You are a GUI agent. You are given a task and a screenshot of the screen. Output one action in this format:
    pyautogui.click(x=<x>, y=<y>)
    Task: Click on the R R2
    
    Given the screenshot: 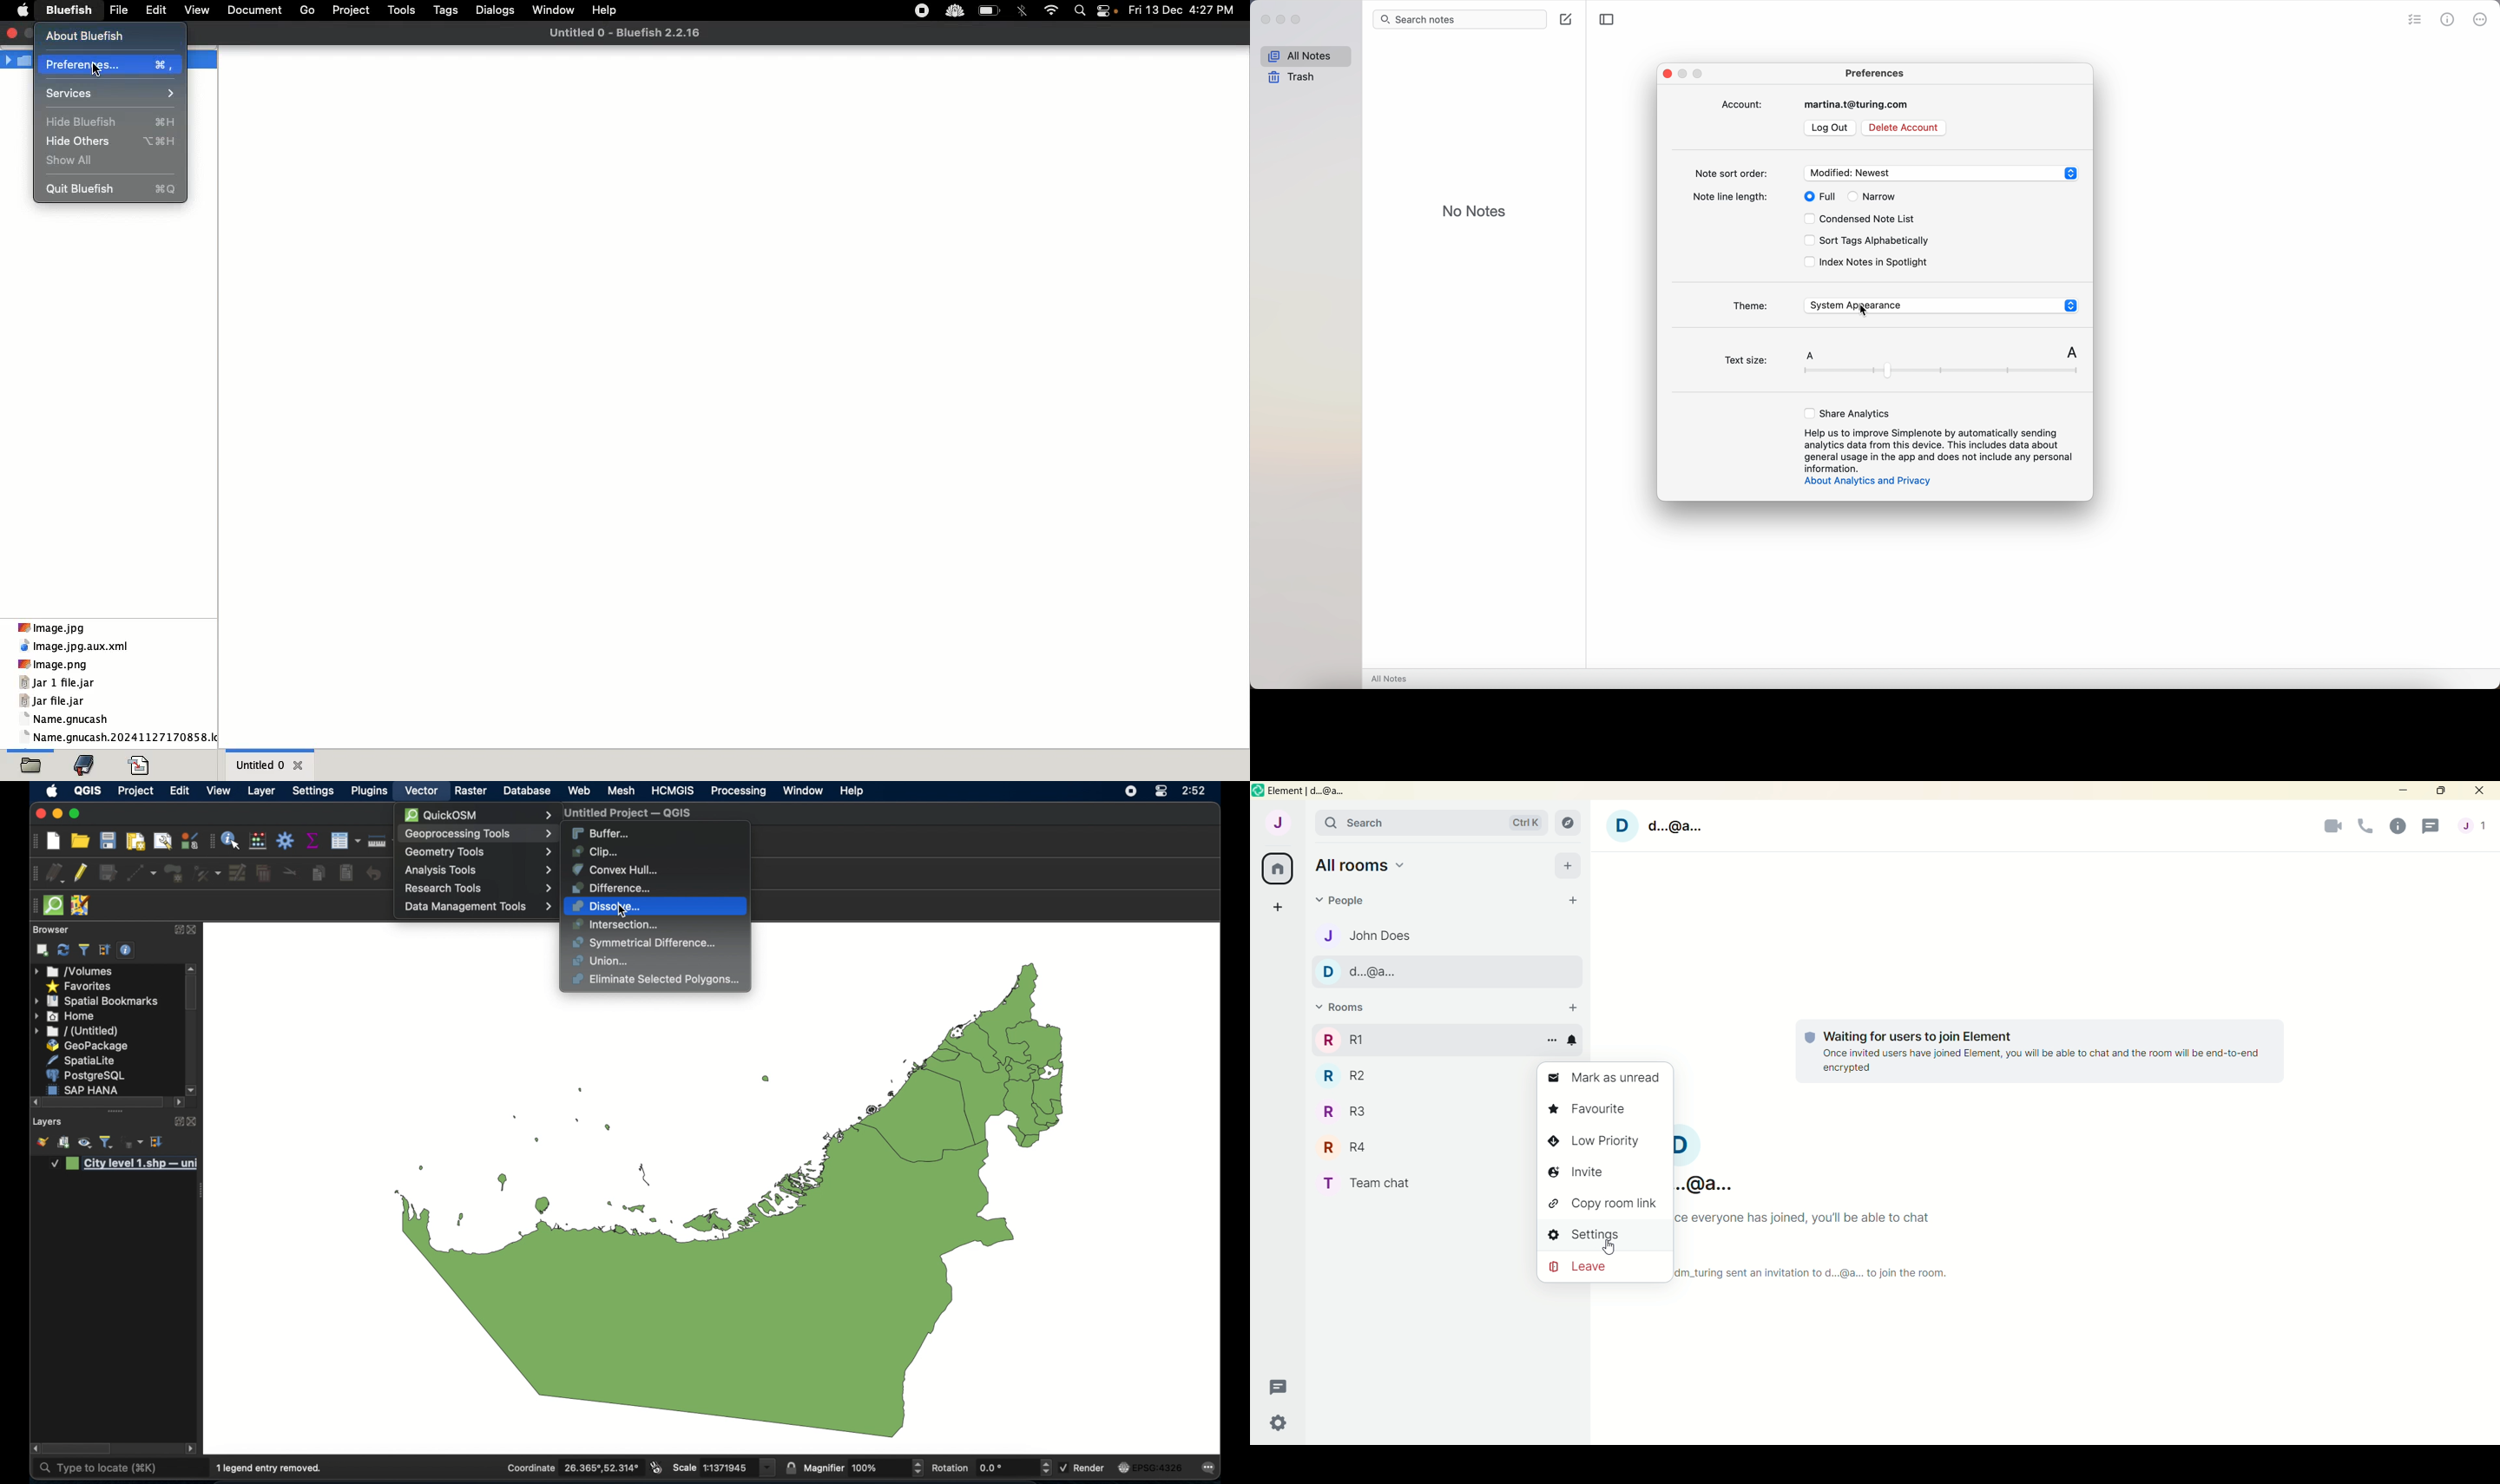 What is the action you would take?
    pyautogui.click(x=1358, y=1080)
    